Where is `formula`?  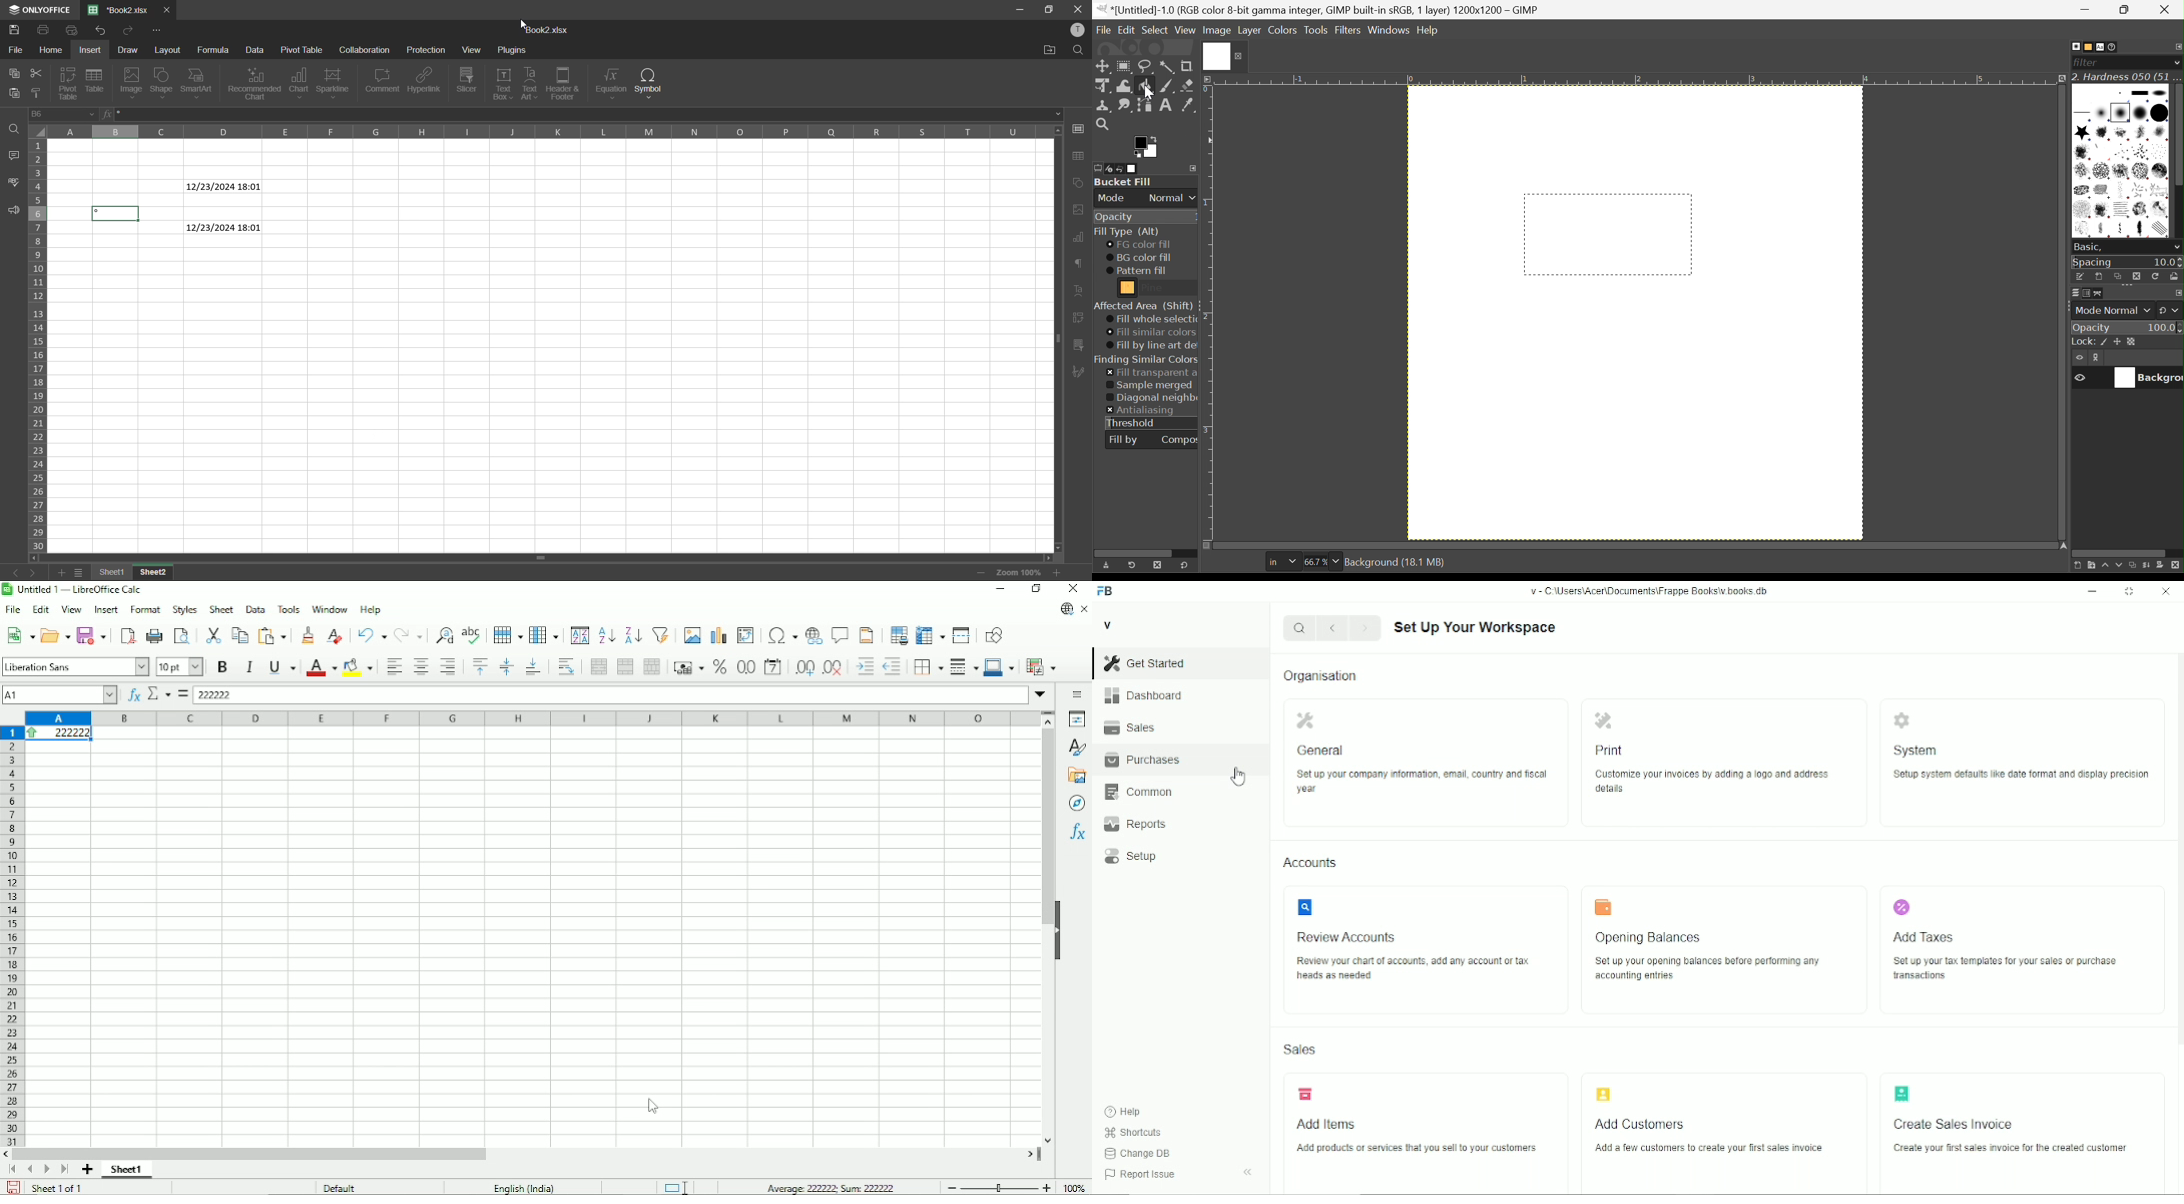
formula is located at coordinates (217, 50).